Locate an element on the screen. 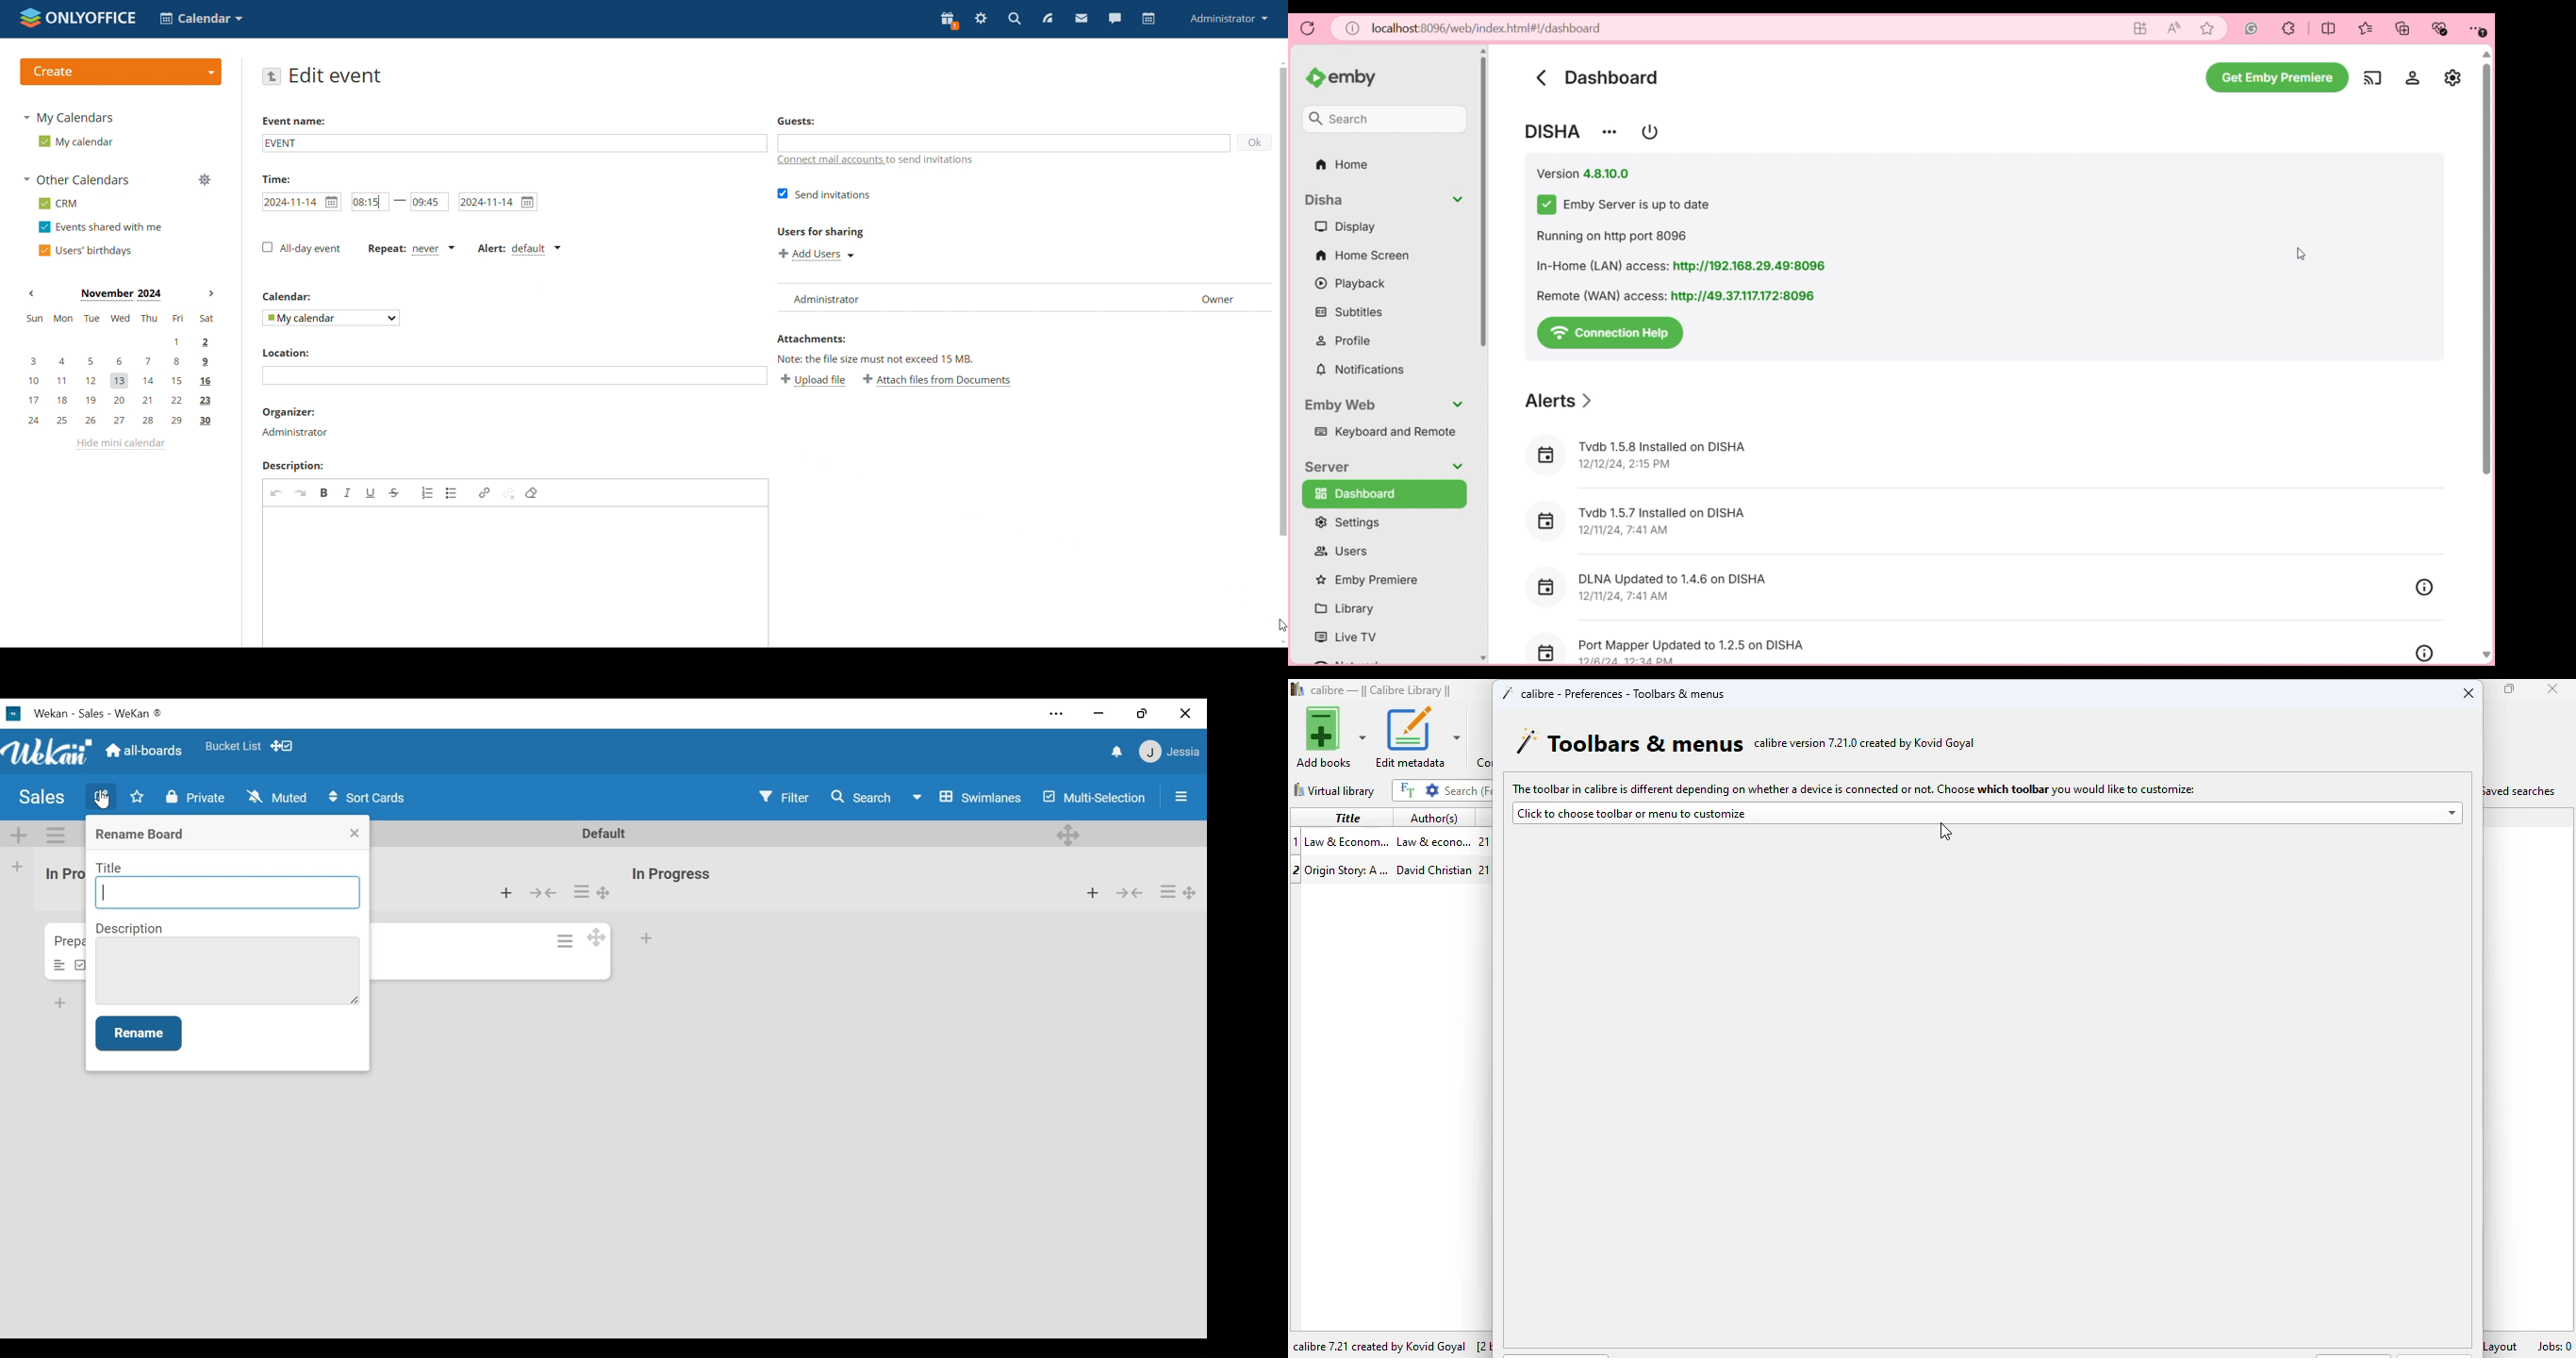  Reload page is located at coordinates (1308, 28).